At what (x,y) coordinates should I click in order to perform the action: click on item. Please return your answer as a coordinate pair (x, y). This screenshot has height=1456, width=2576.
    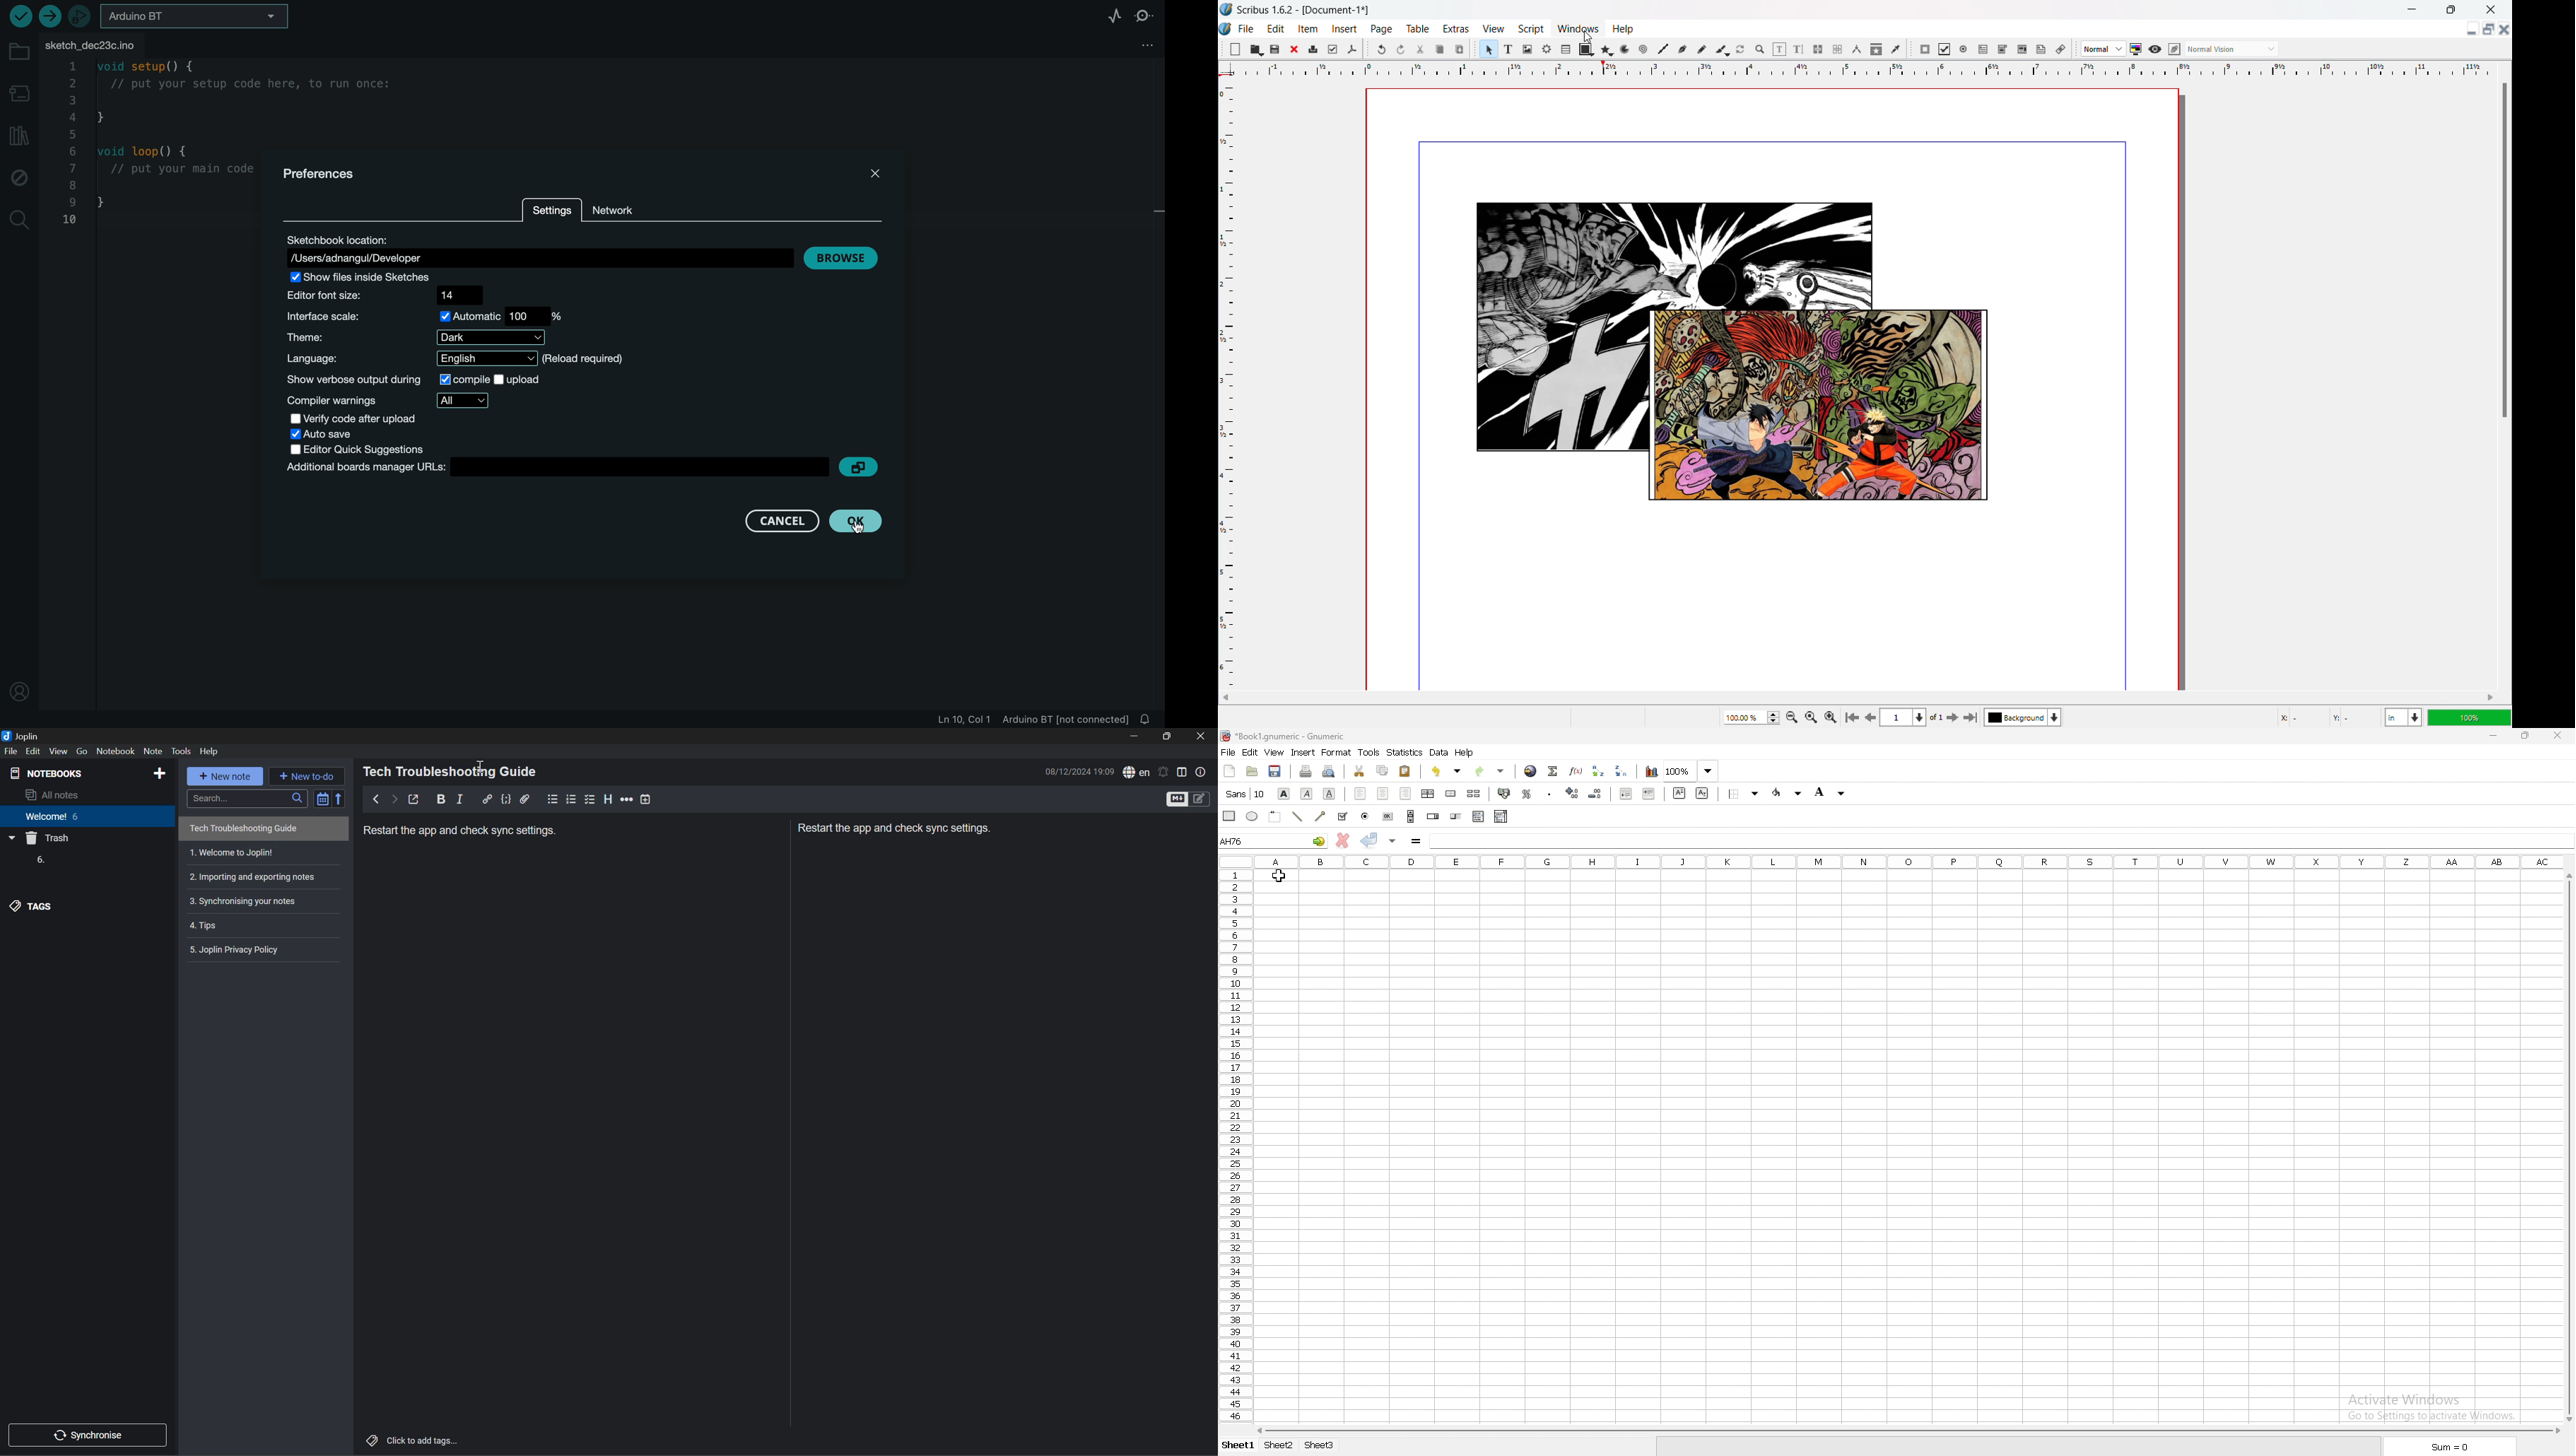
    Looking at the image, I should click on (1308, 29).